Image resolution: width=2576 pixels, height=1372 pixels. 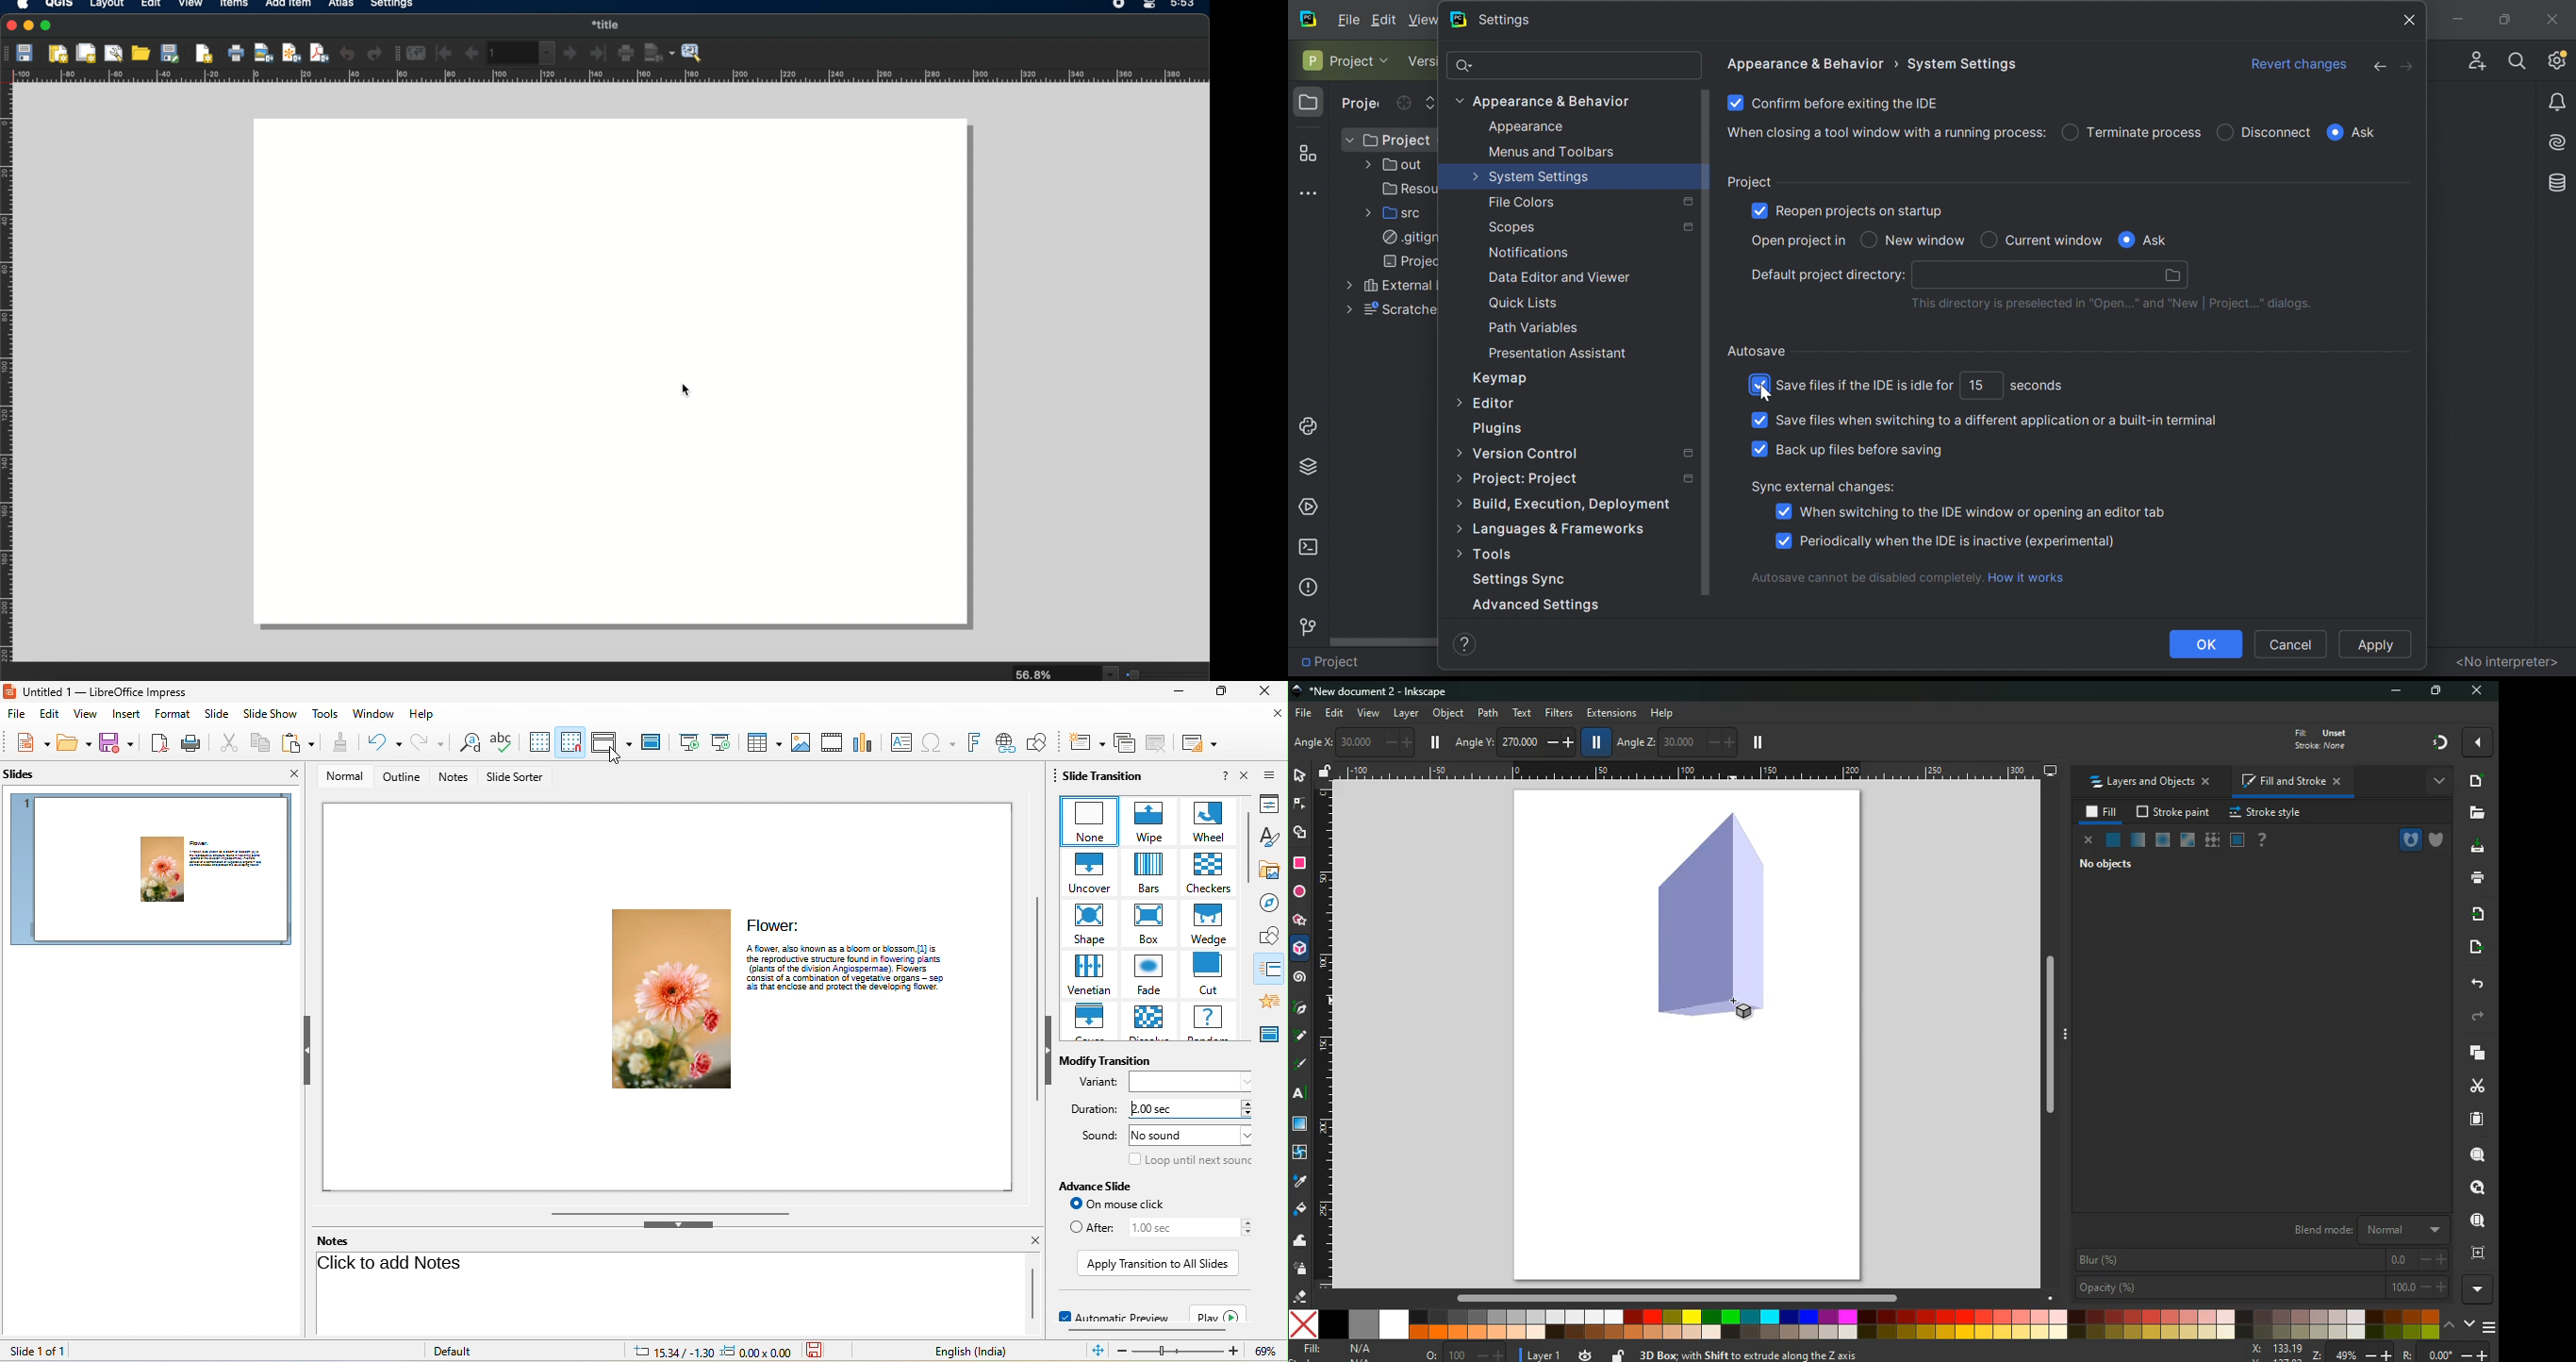 I want to click on close, so click(x=1277, y=716).